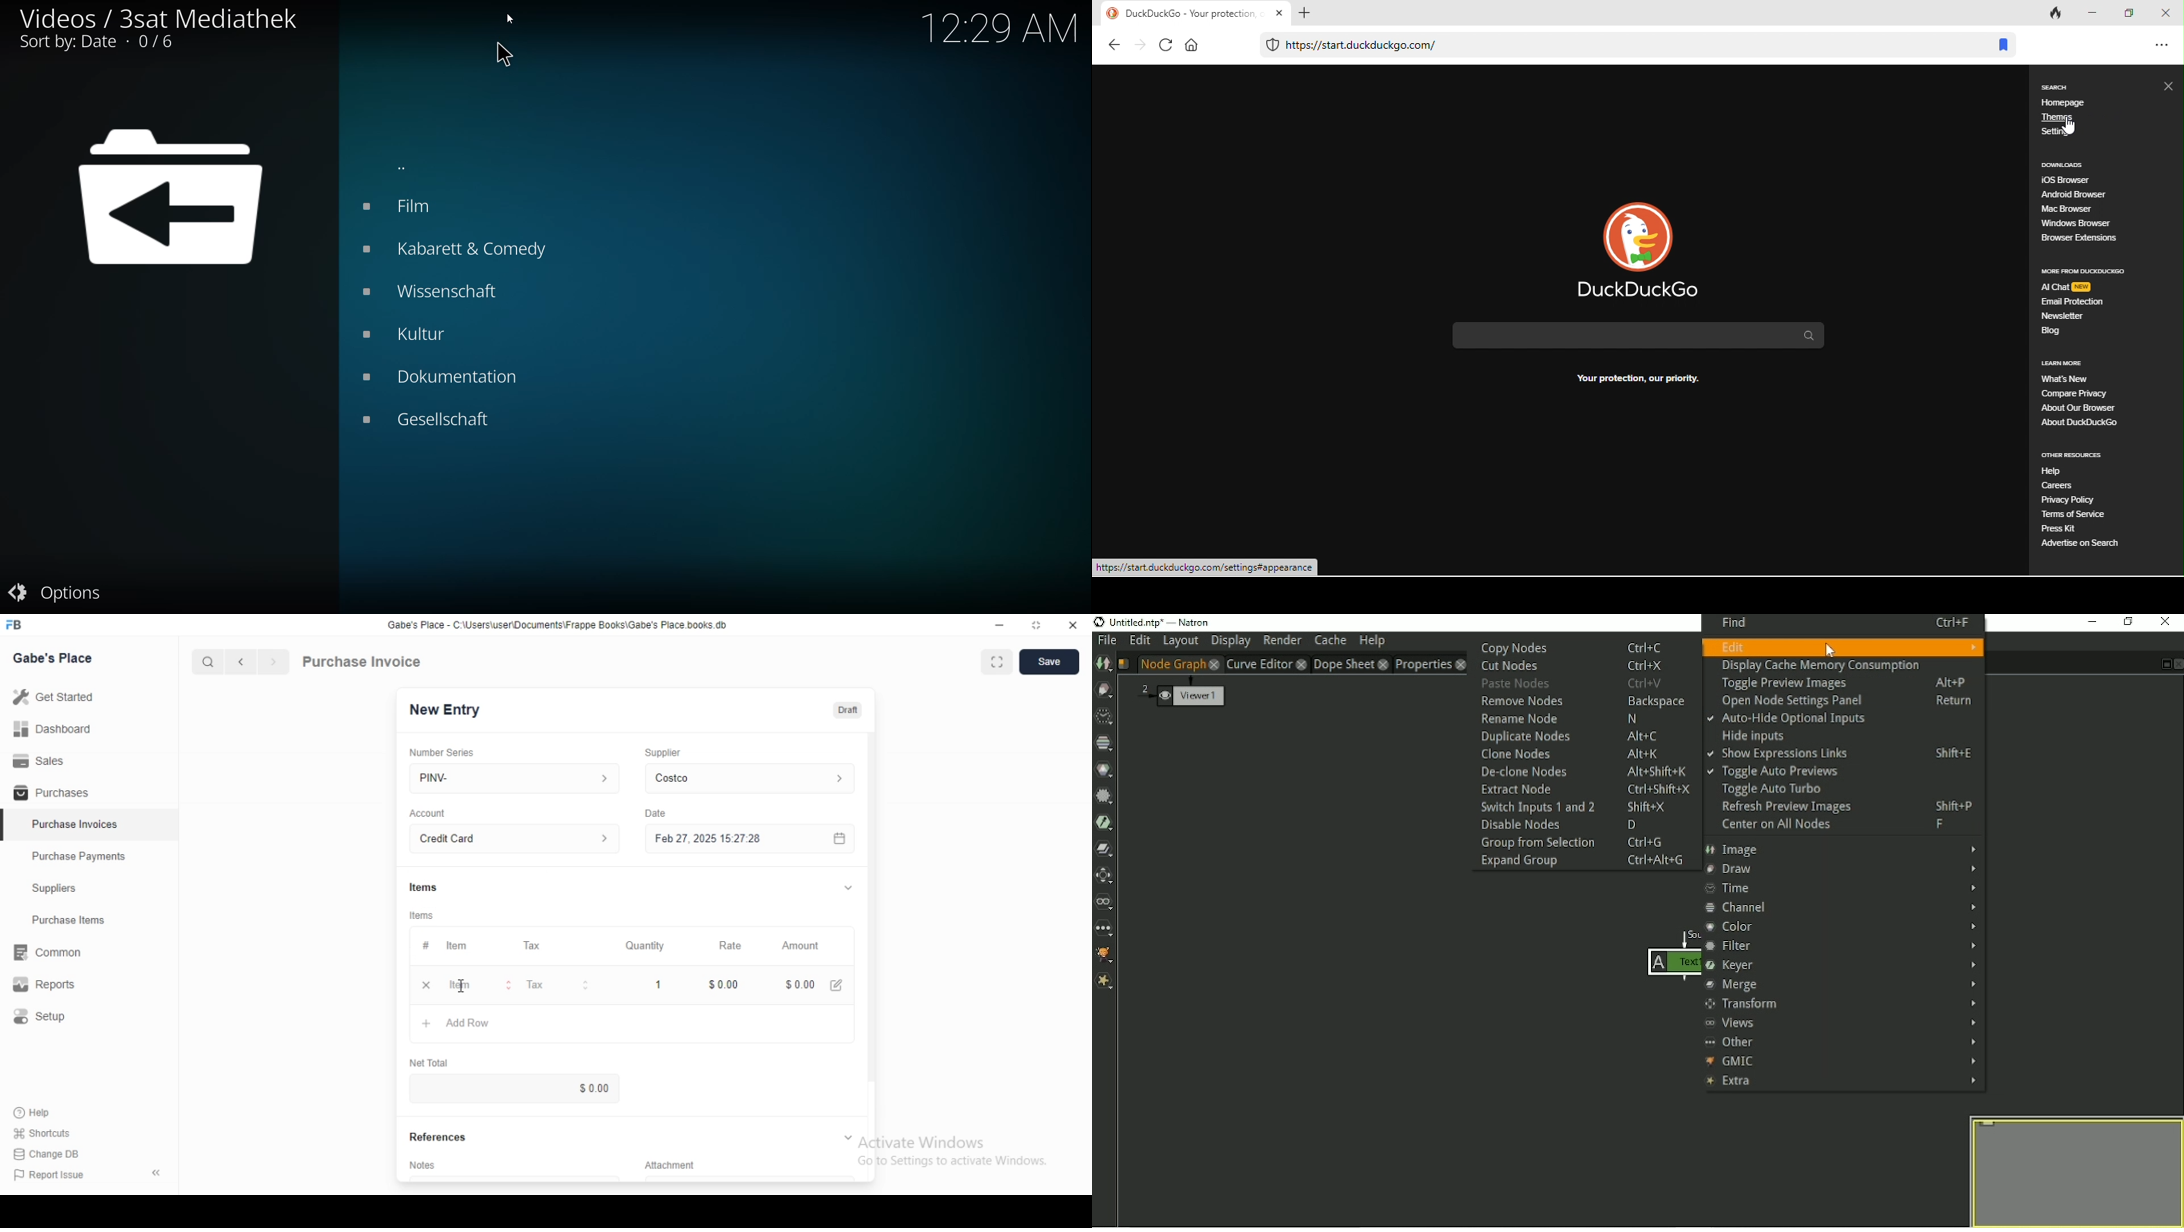 The width and height of the screenshot is (2184, 1232). I want to click on New Entry, so click(445, 710).